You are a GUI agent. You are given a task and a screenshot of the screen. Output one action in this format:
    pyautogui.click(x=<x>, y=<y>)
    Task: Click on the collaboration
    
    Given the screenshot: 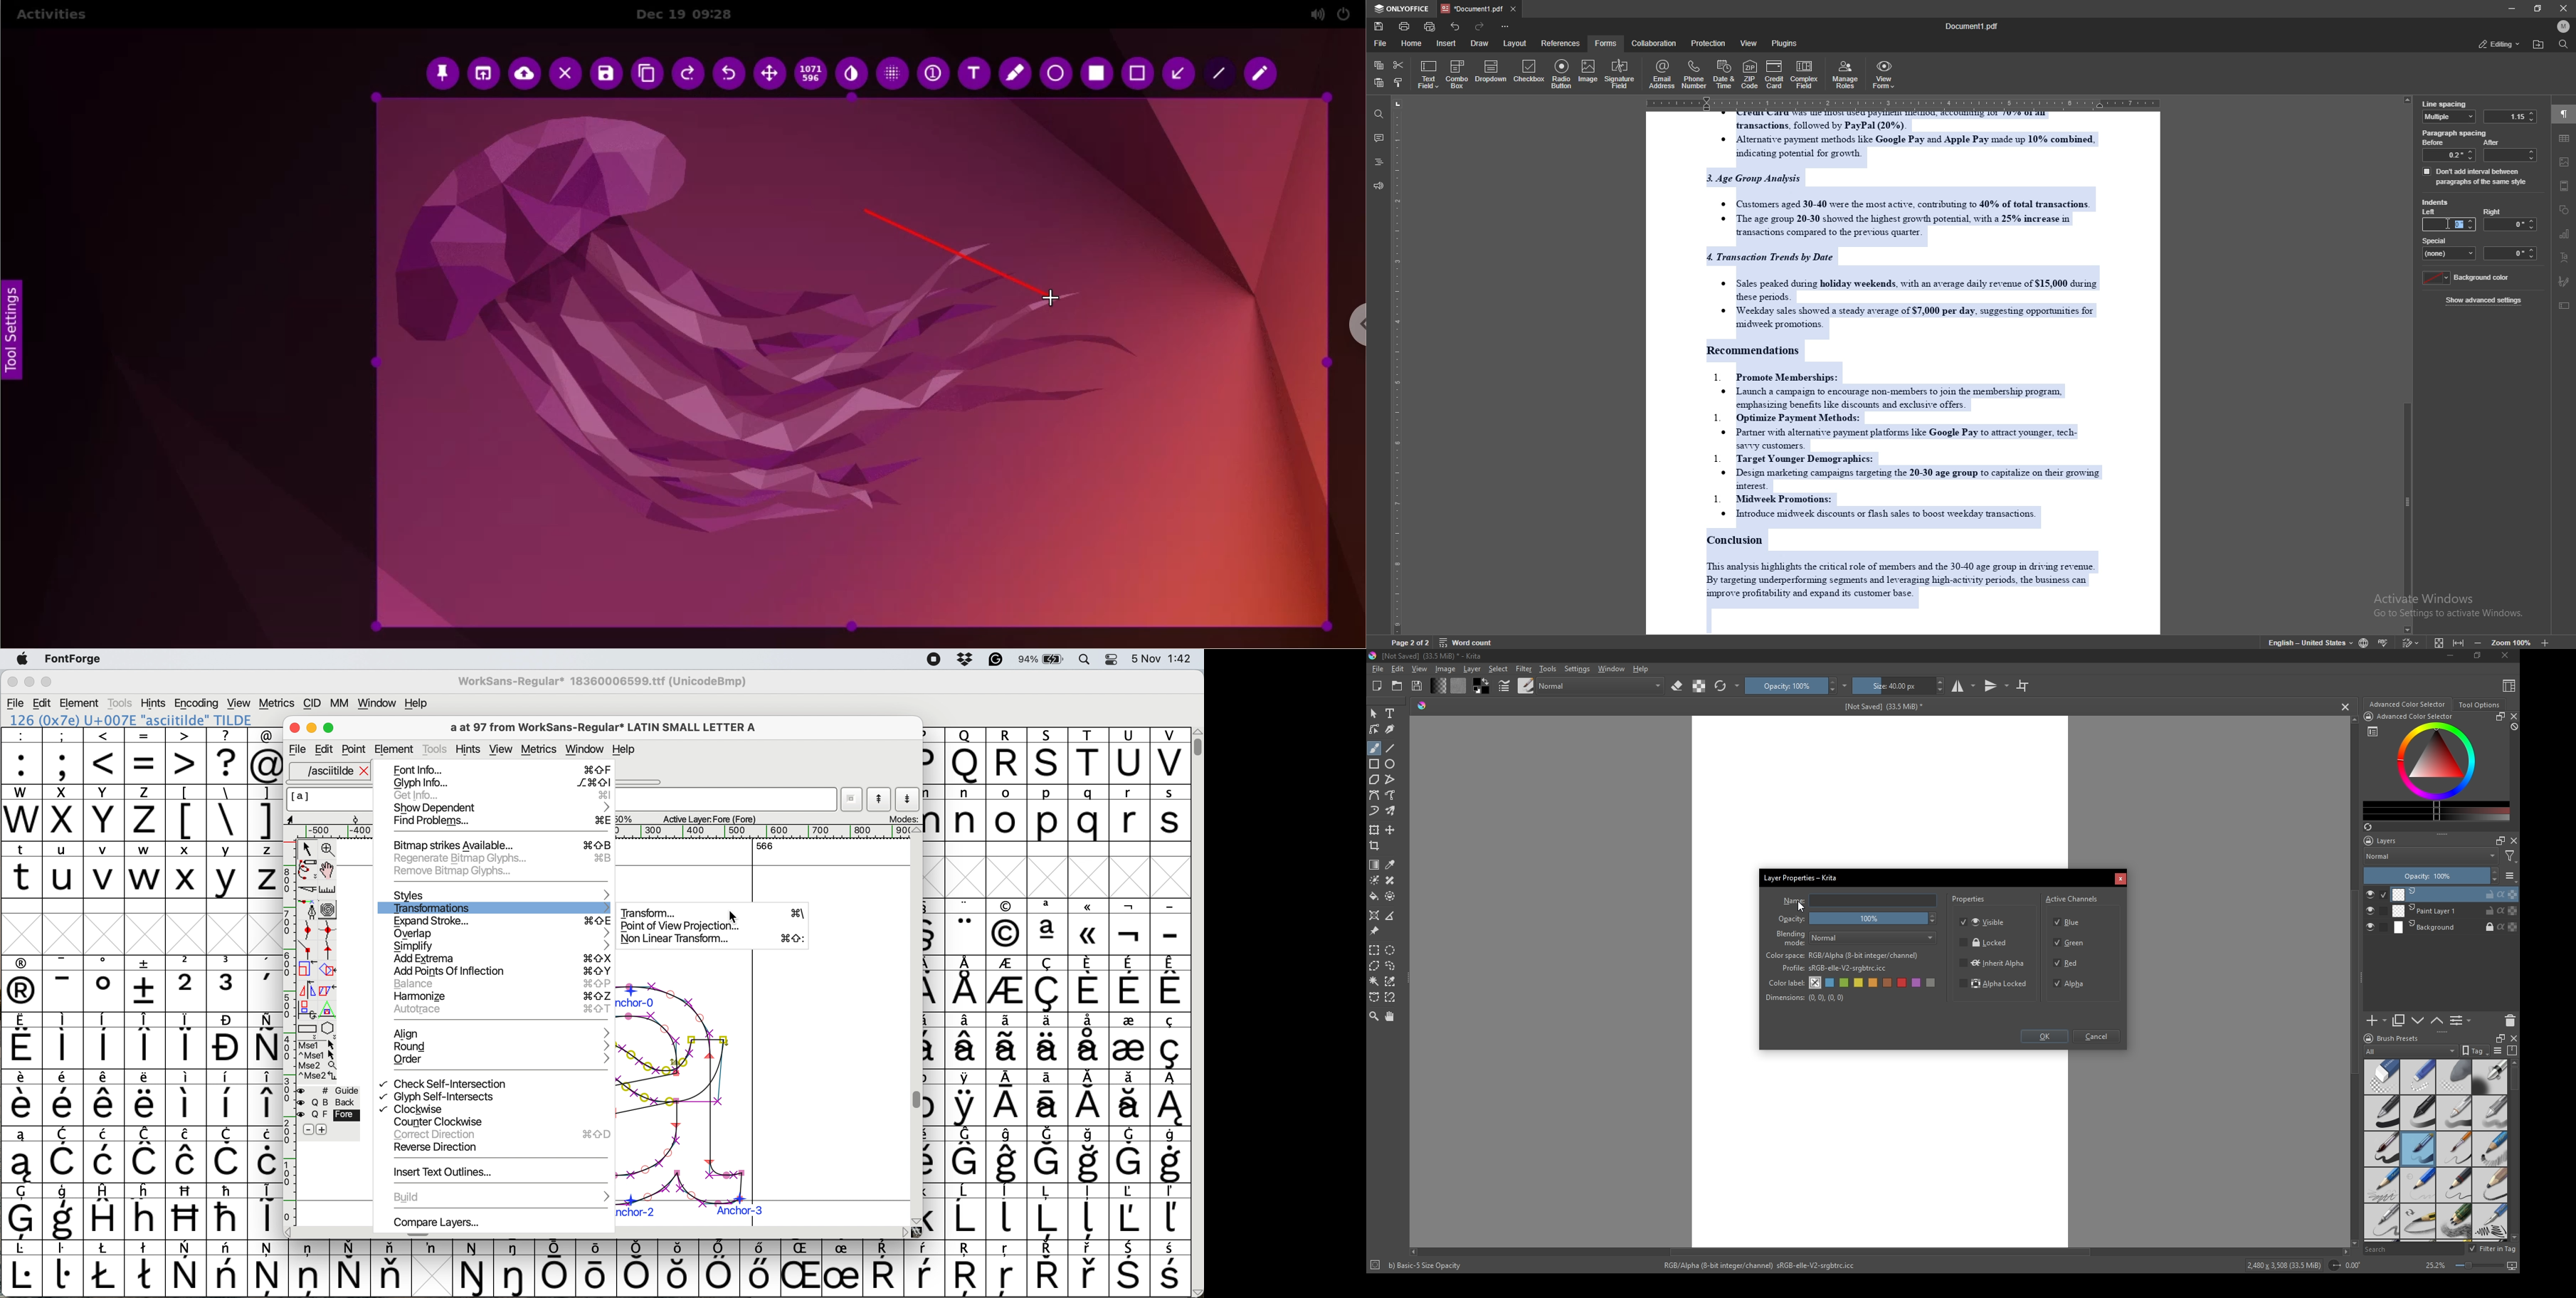 What is the action you would take?
    pyautogui.click(x=1655, y=43)
    